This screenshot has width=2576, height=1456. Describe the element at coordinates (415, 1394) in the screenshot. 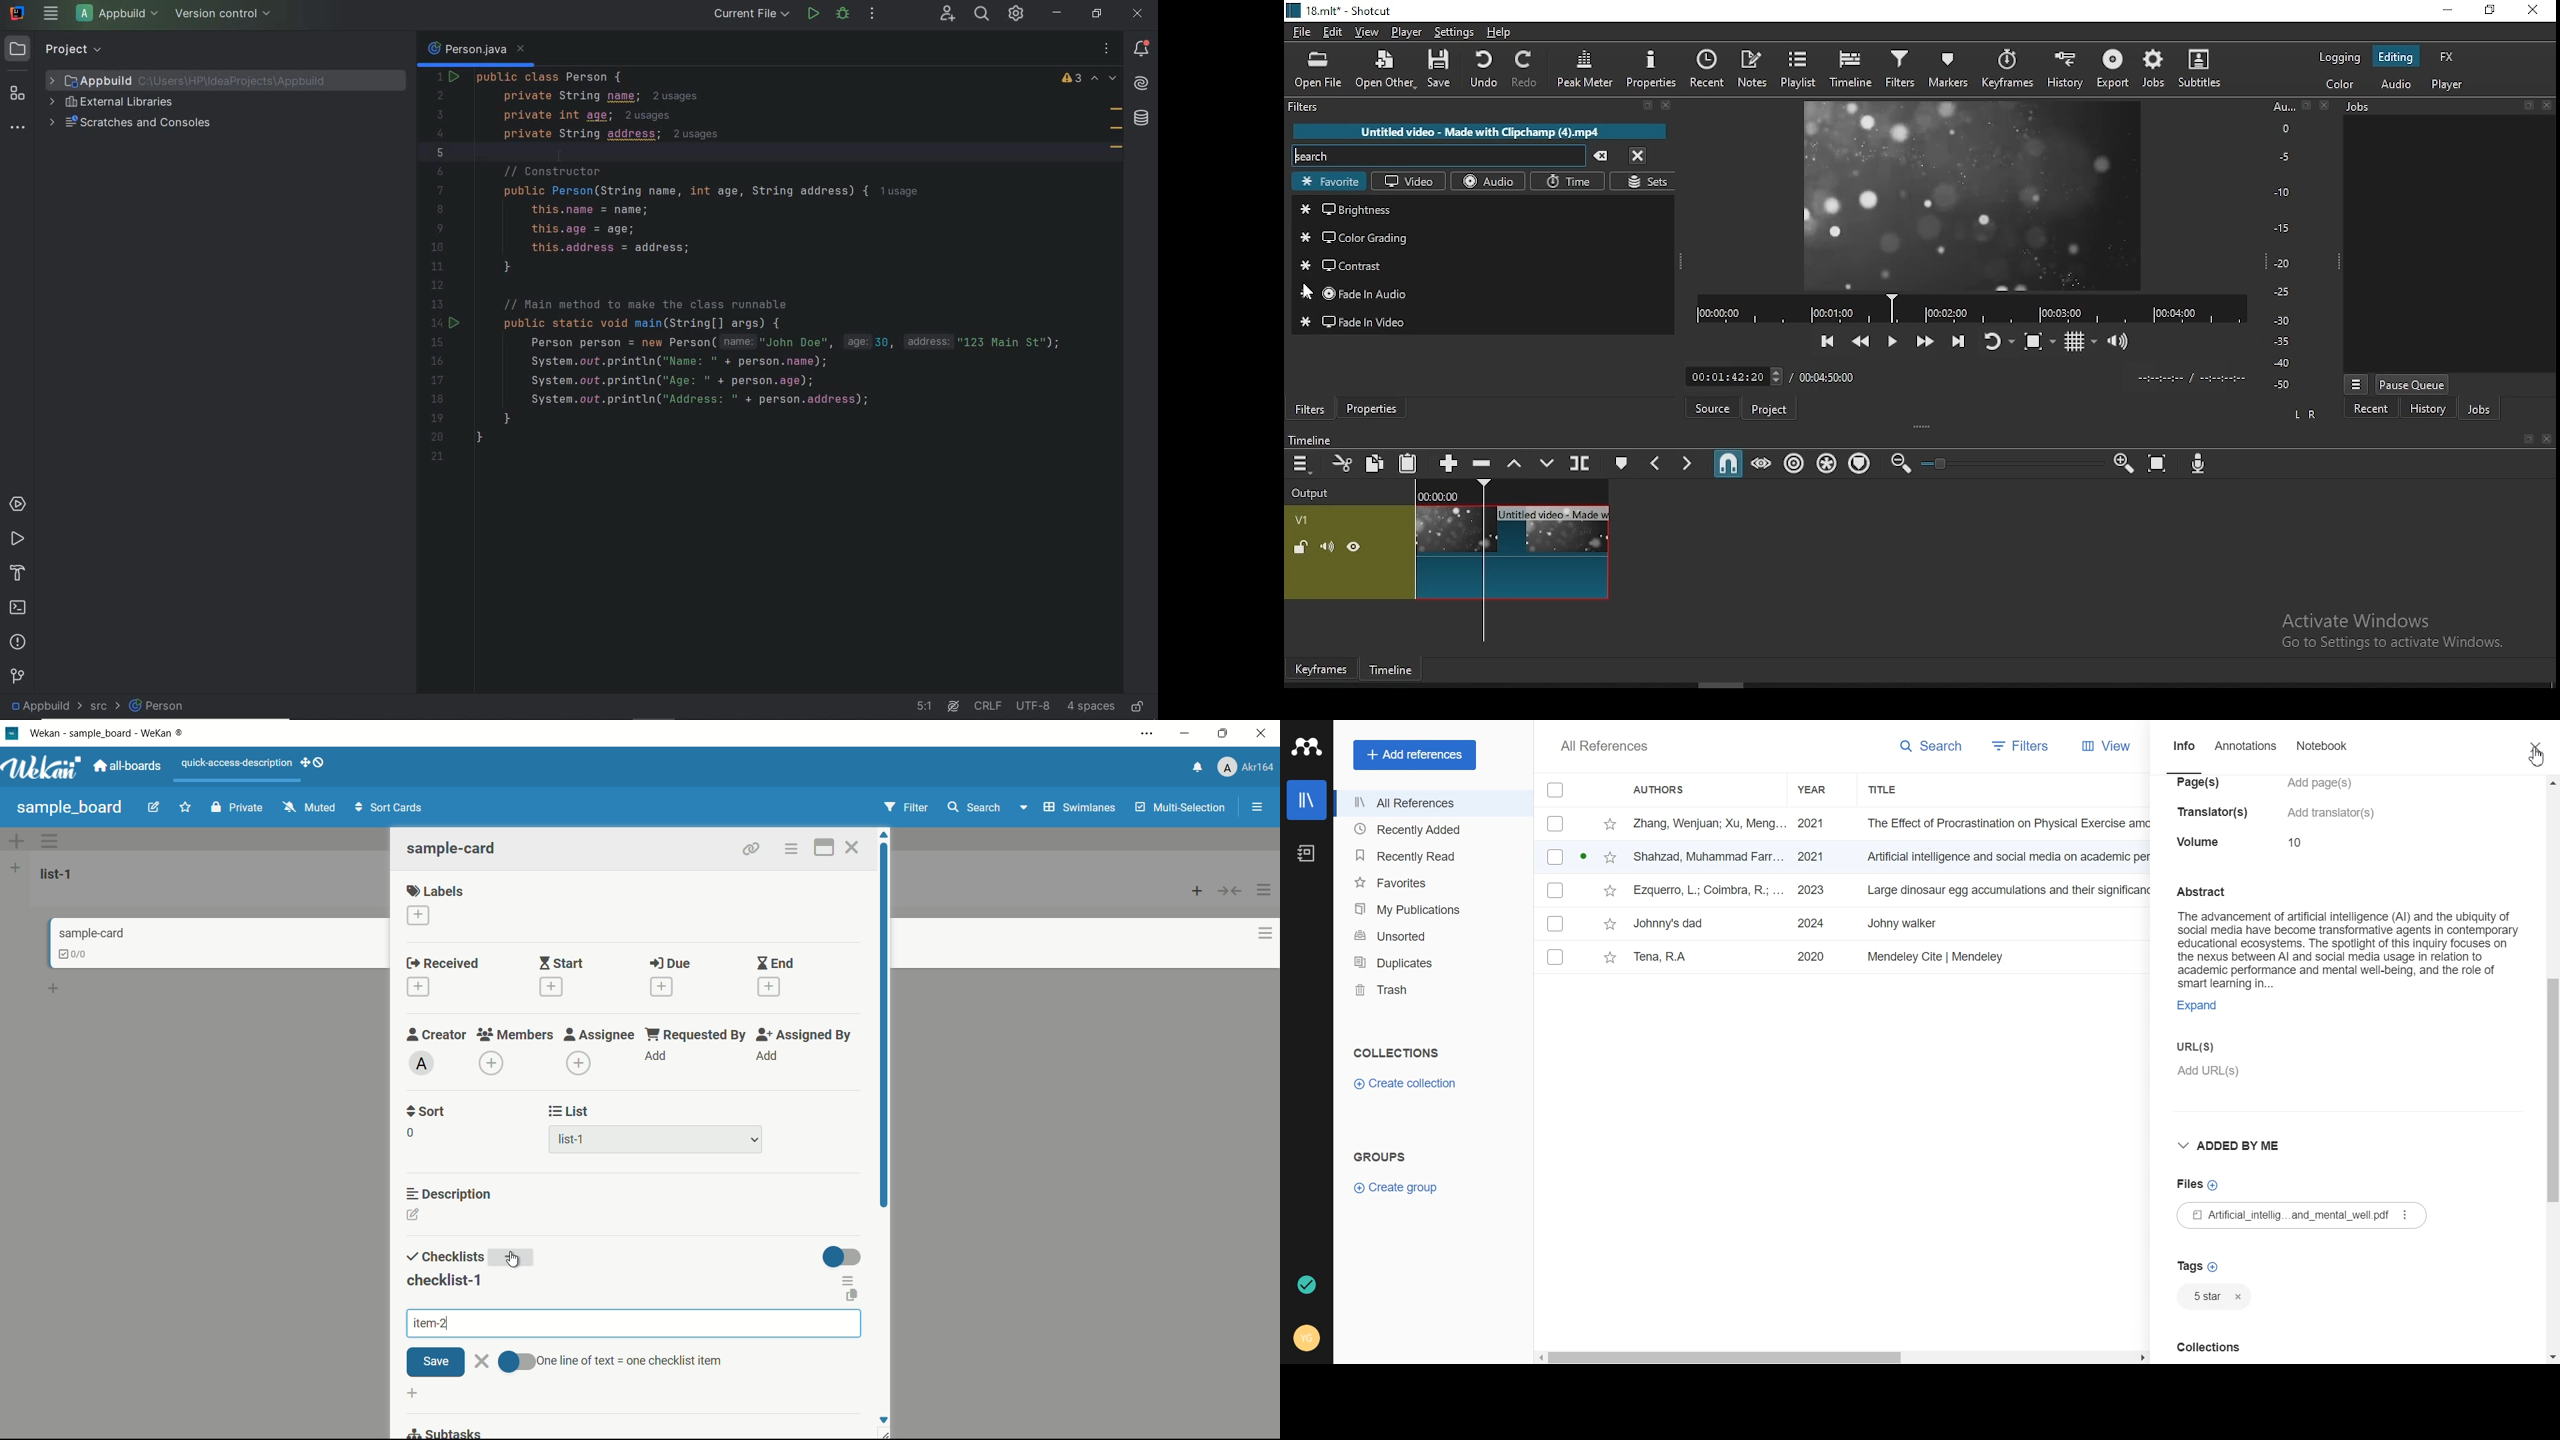

I see `add checklist` at that location.